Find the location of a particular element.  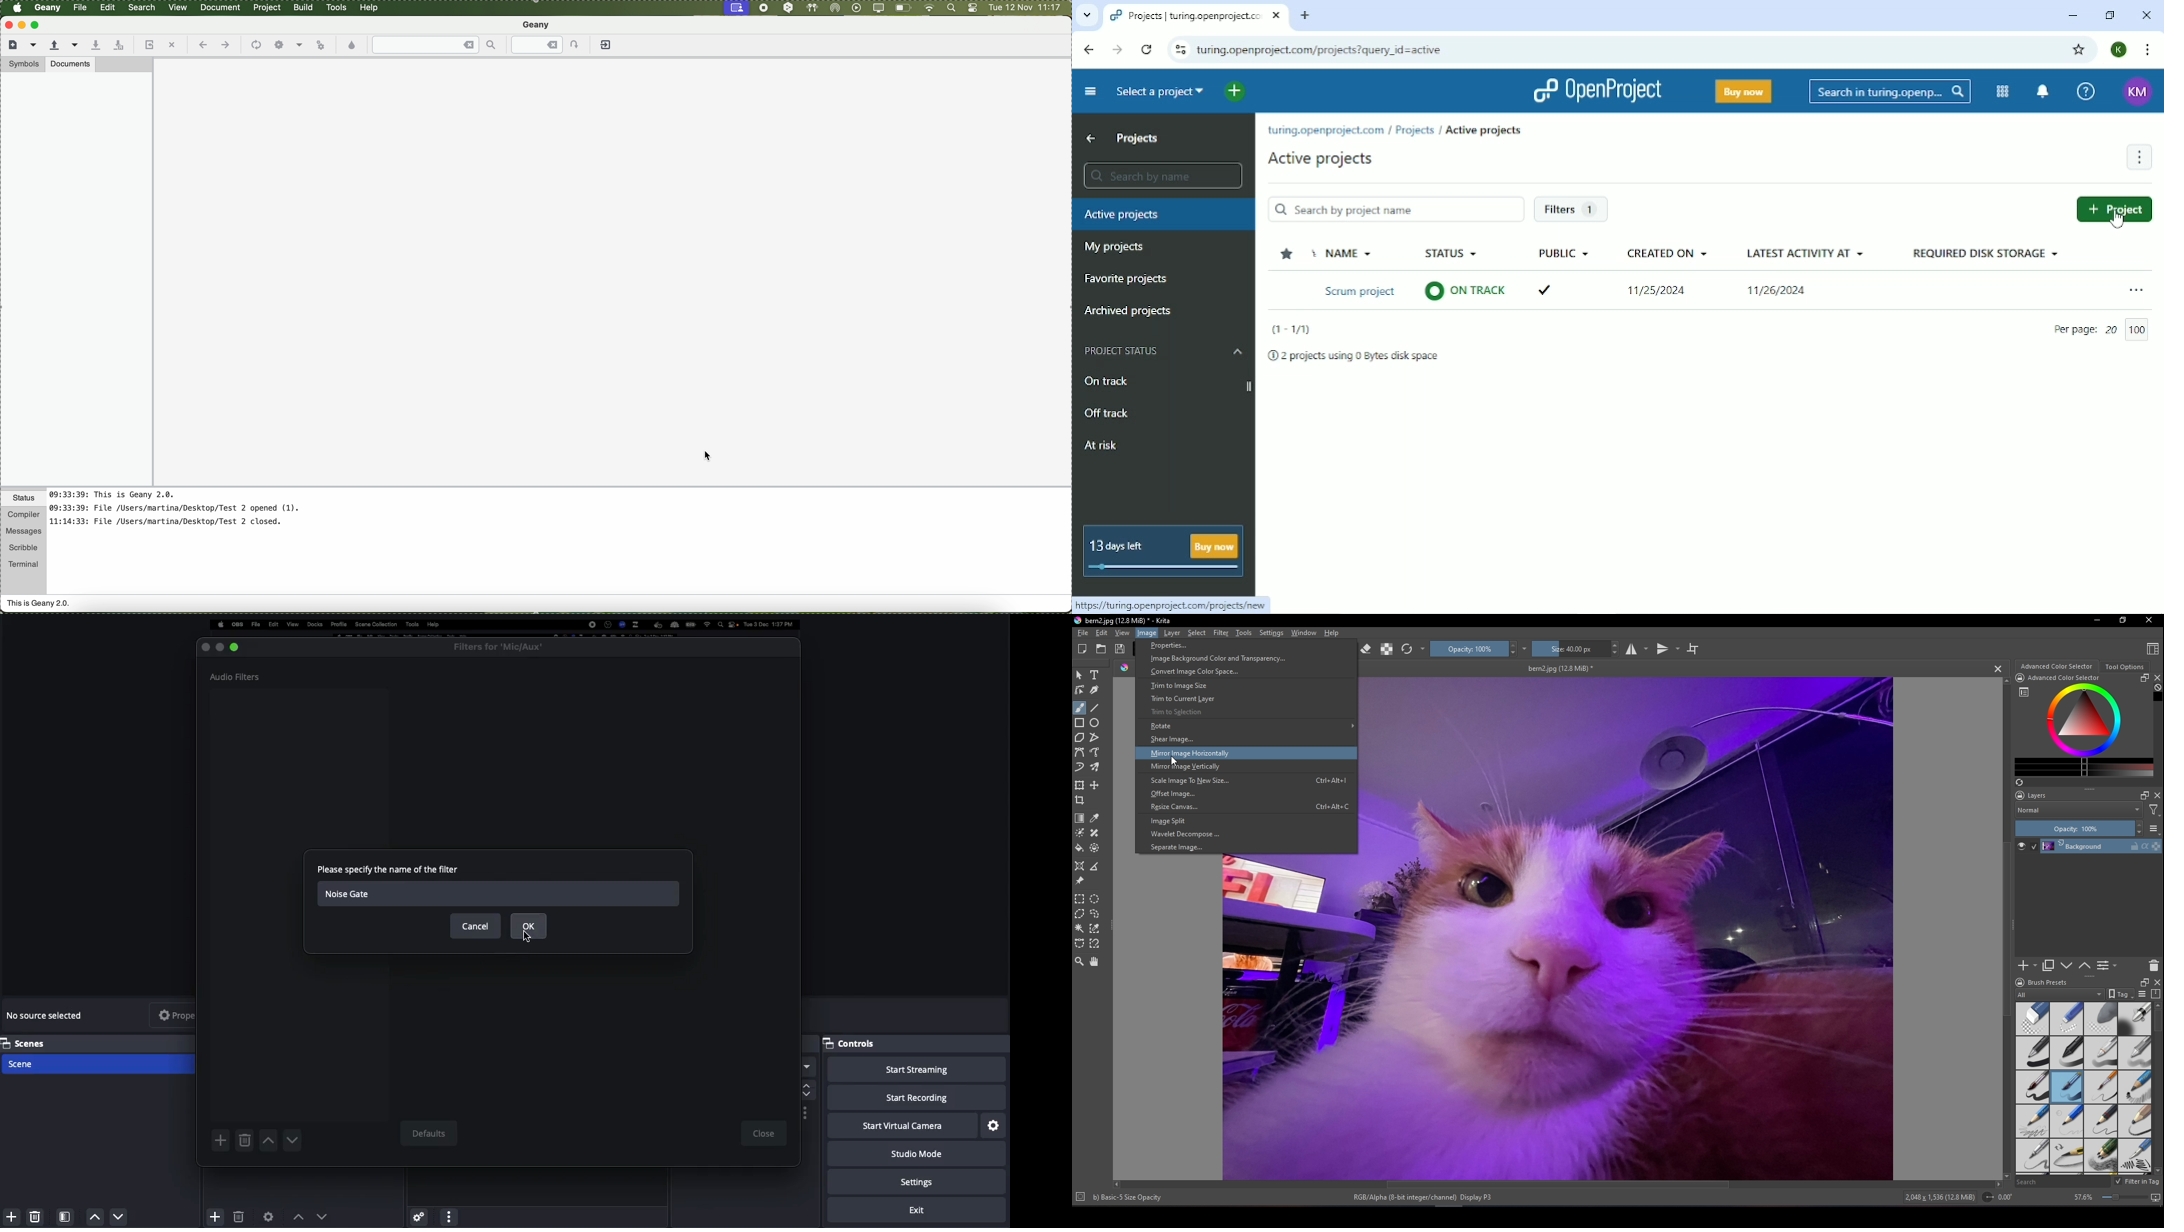

Choose workplace is located at coordinates (2152, 649).